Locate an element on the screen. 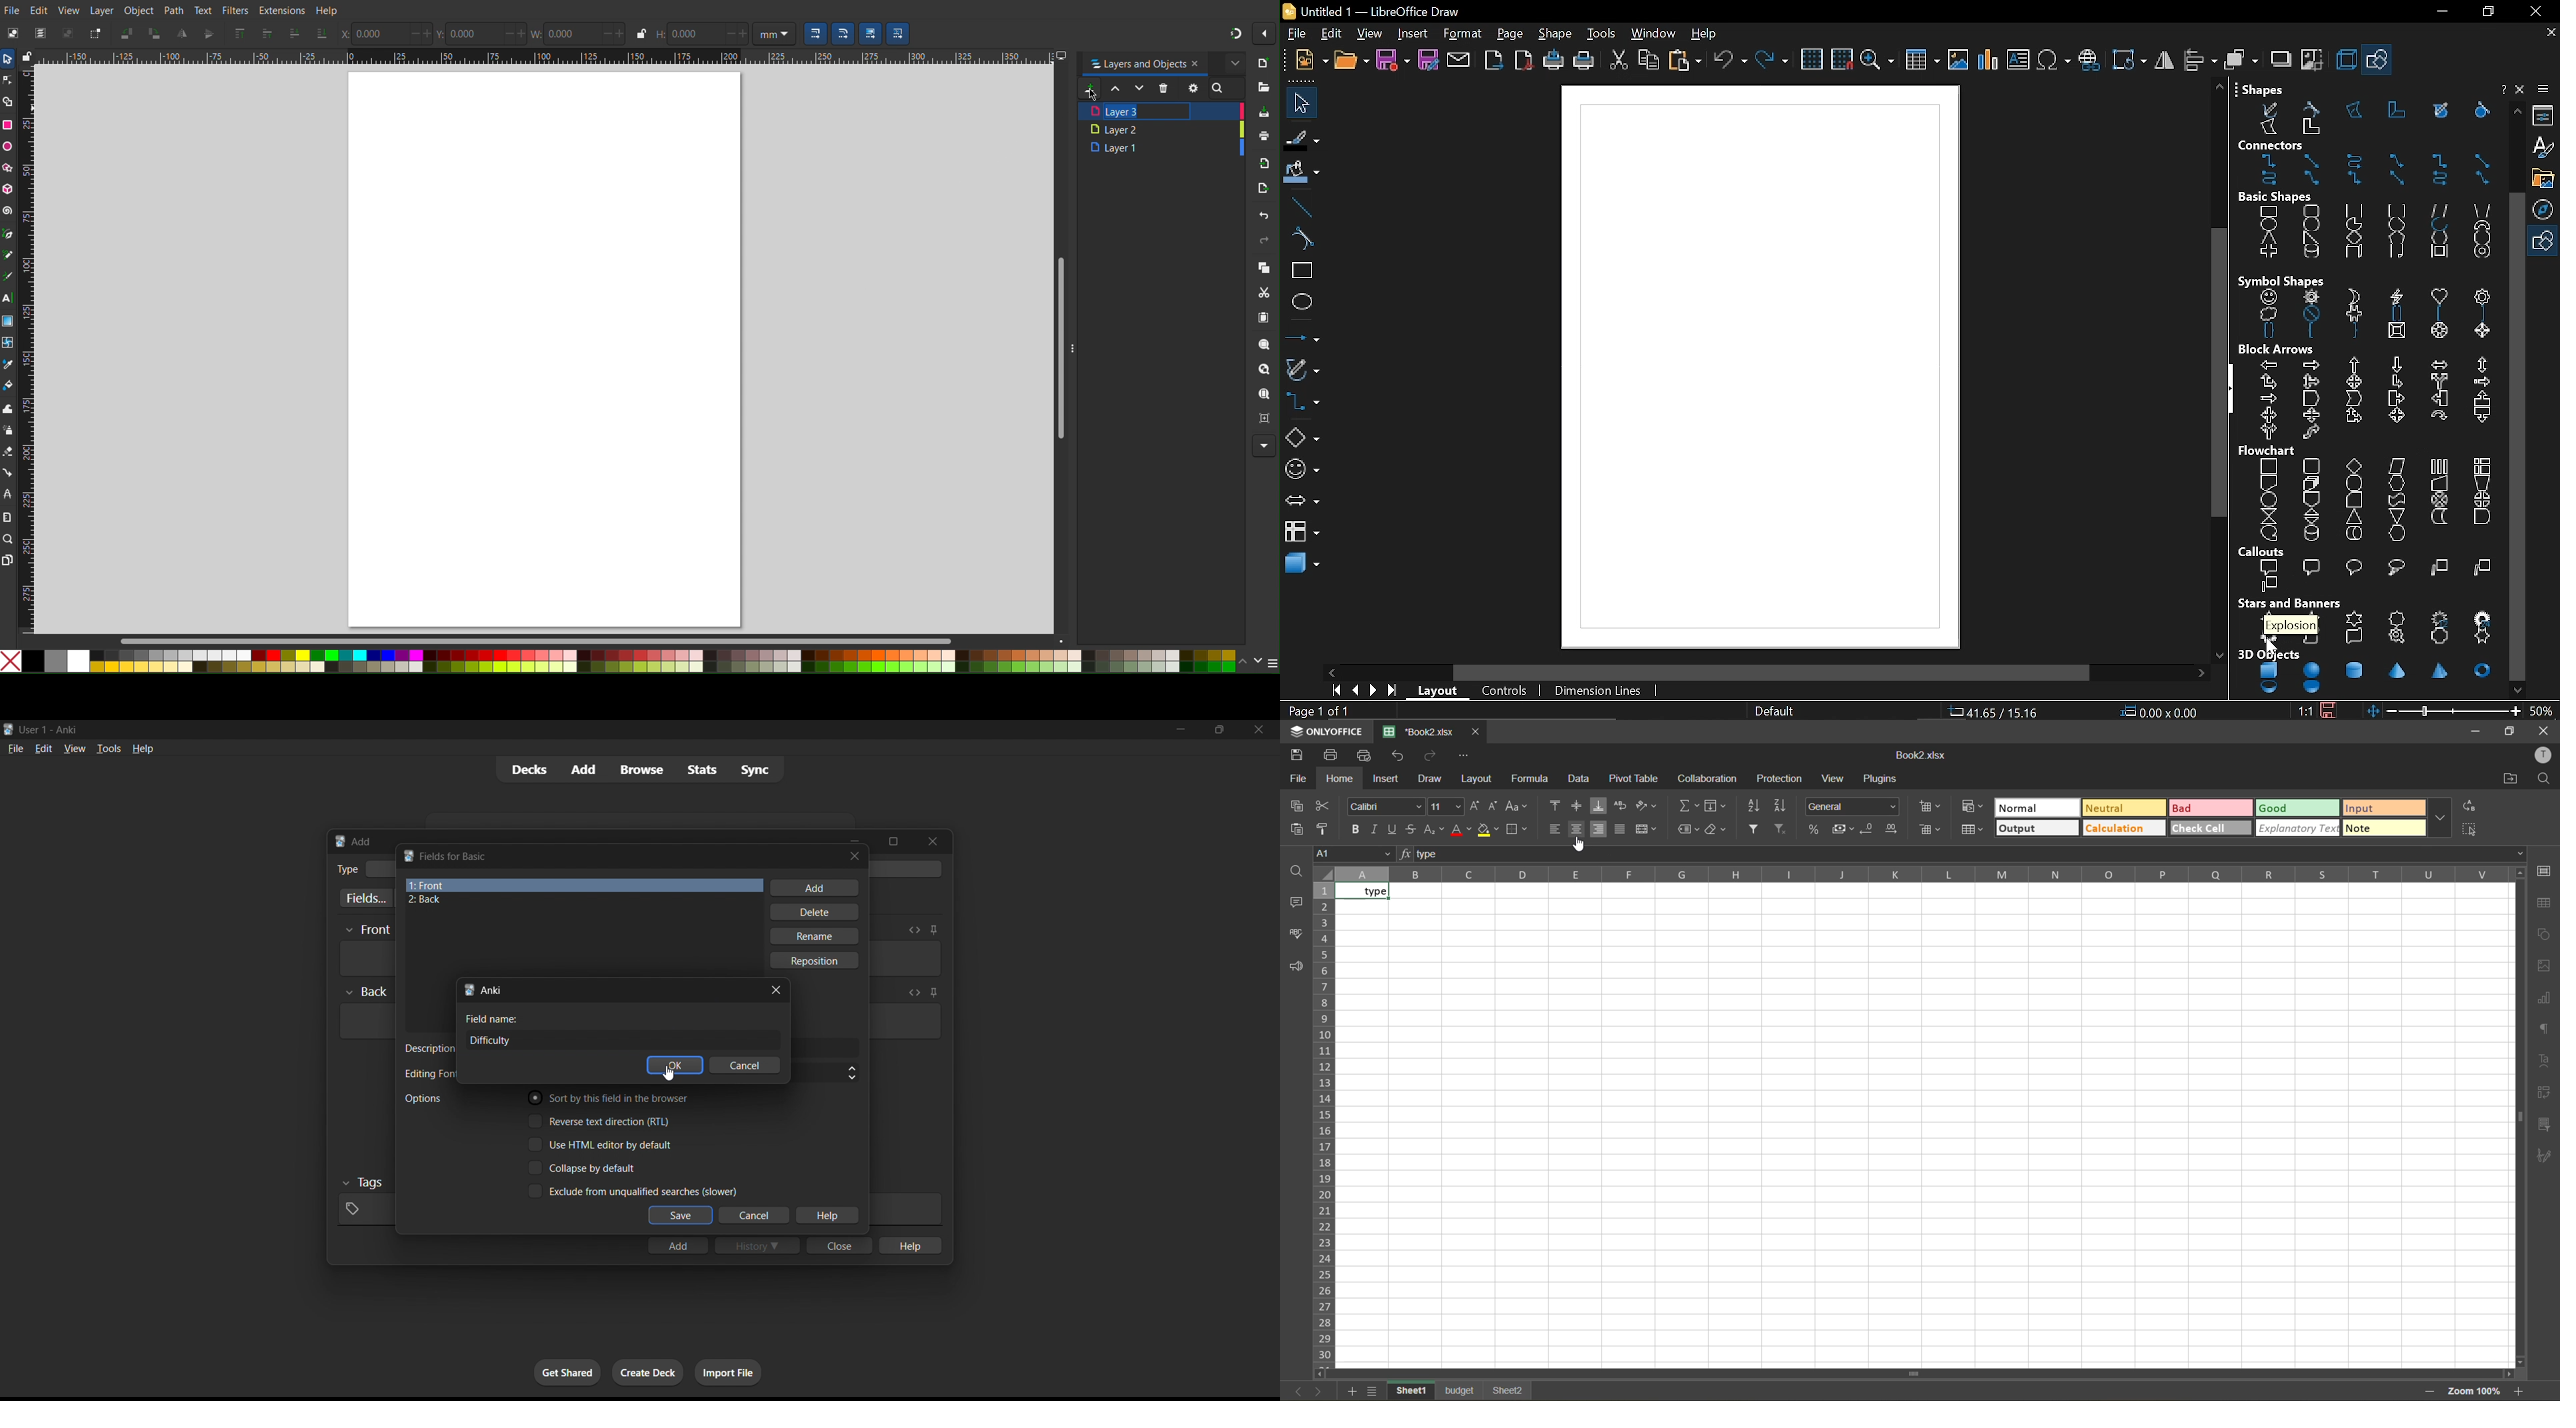 The height and width of the screenshot is (1428, 2576). move up is located at coordinates (2514, 111).